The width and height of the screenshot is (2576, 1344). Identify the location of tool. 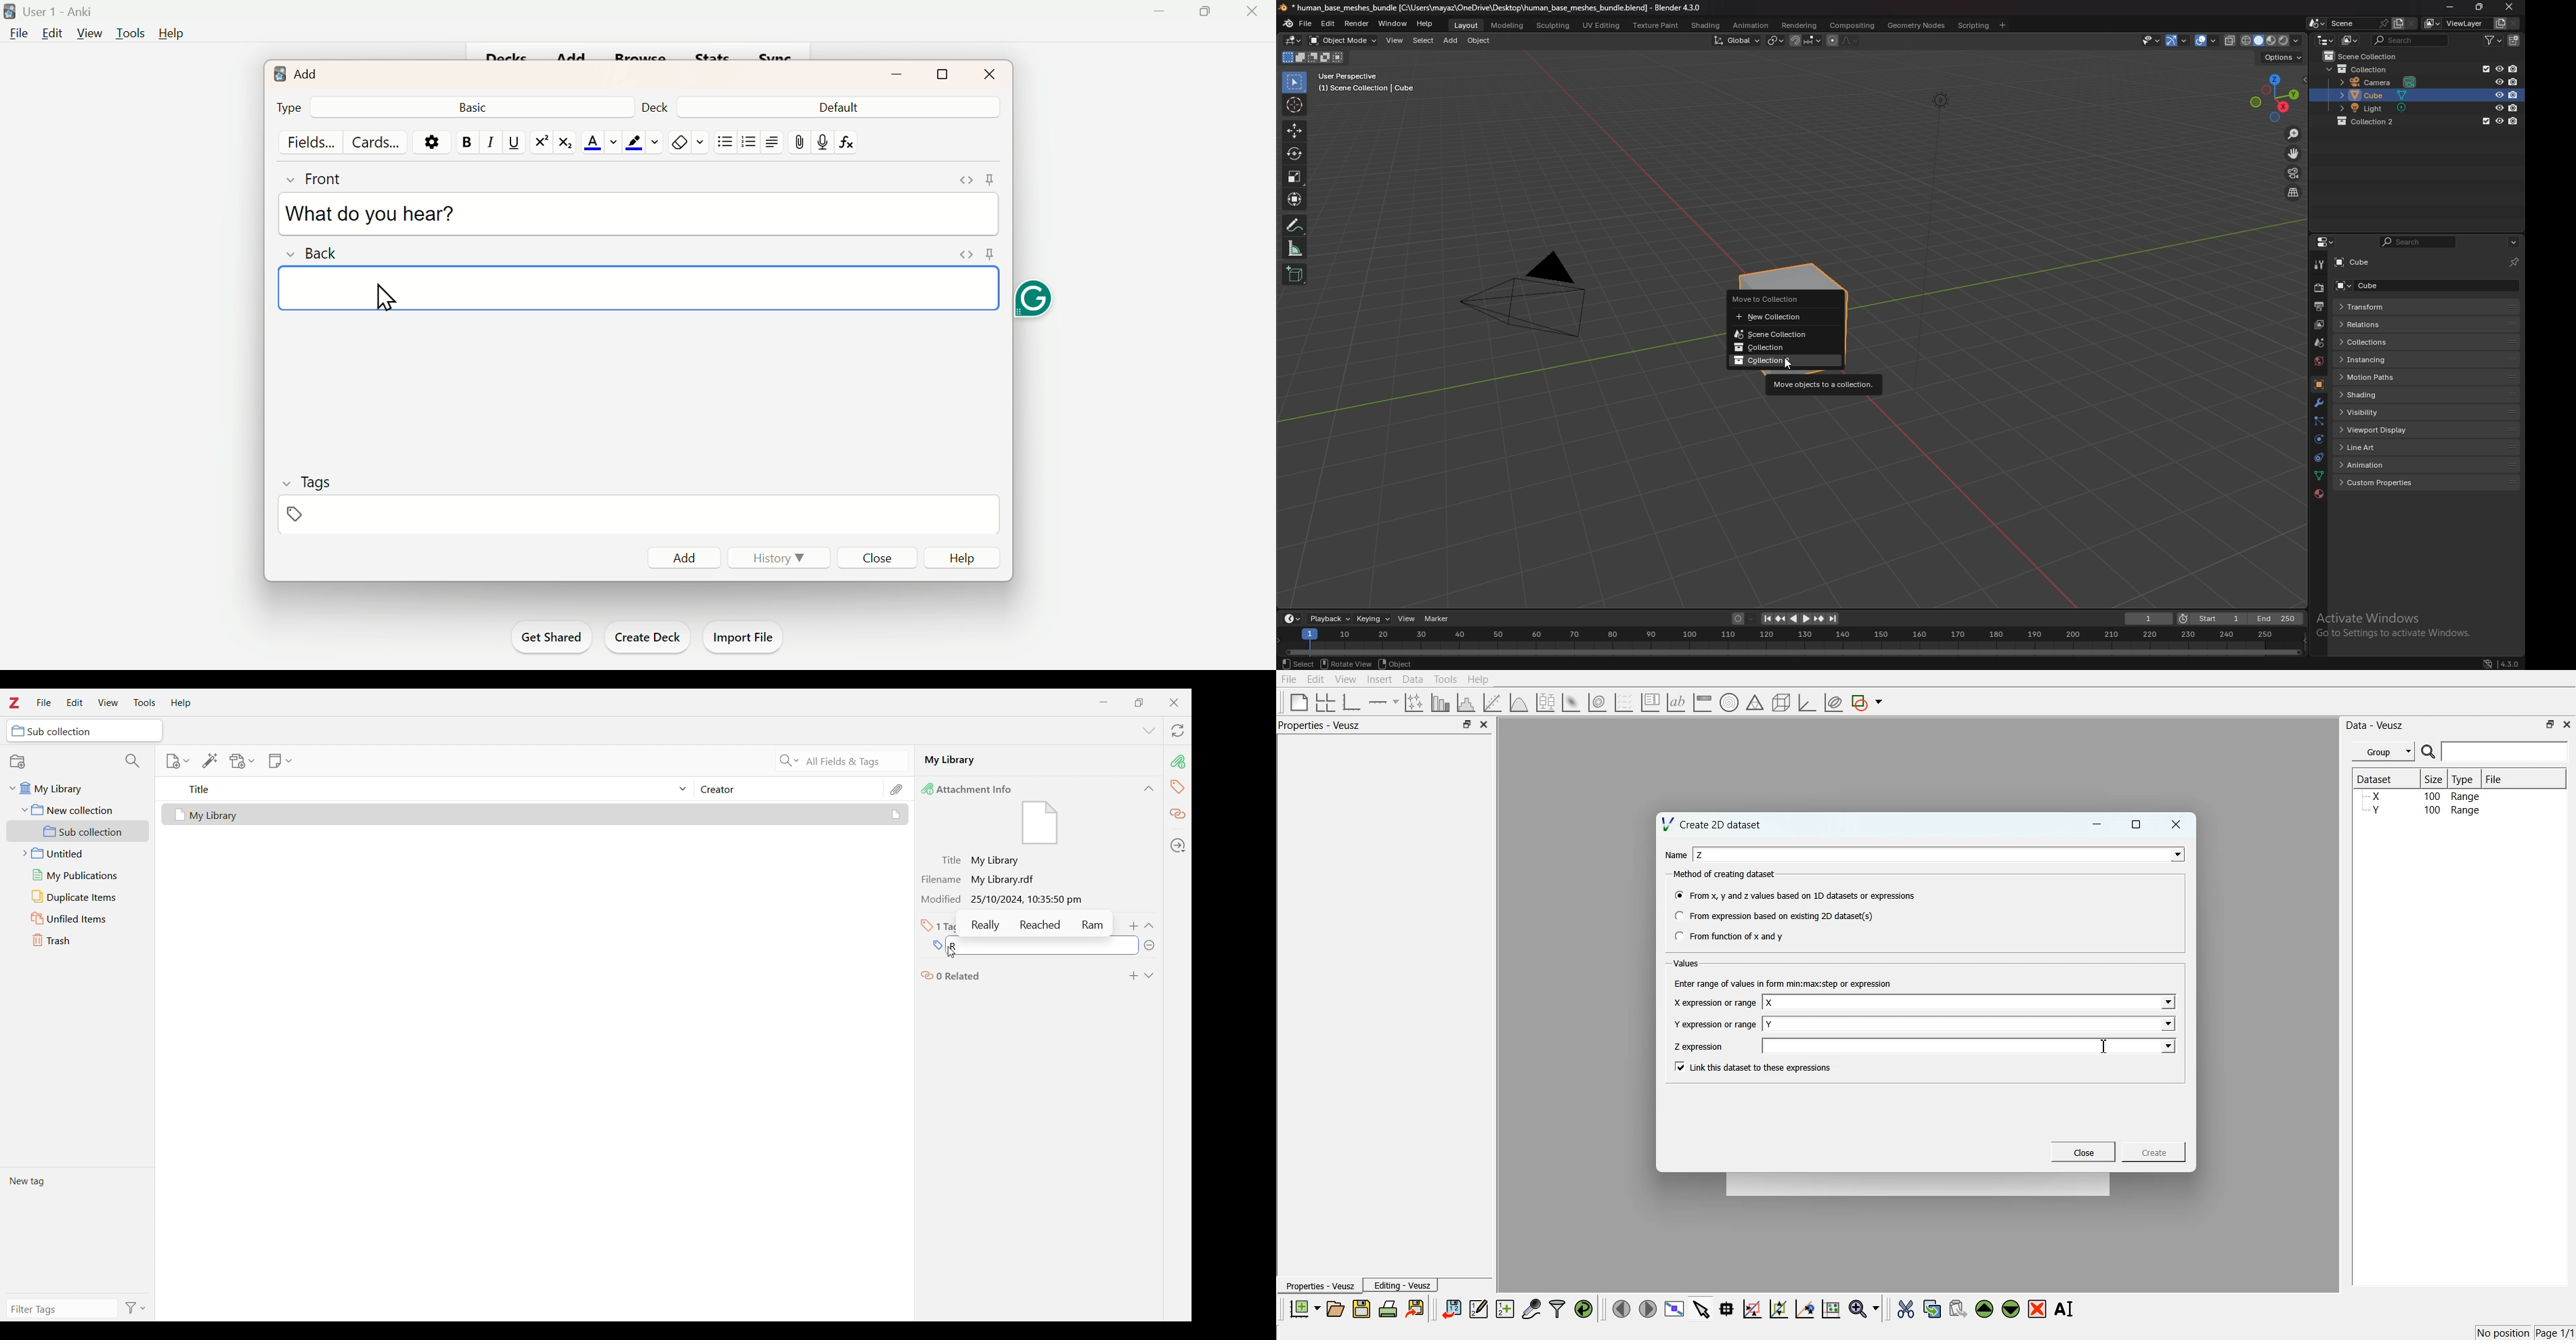
(2320, 265).